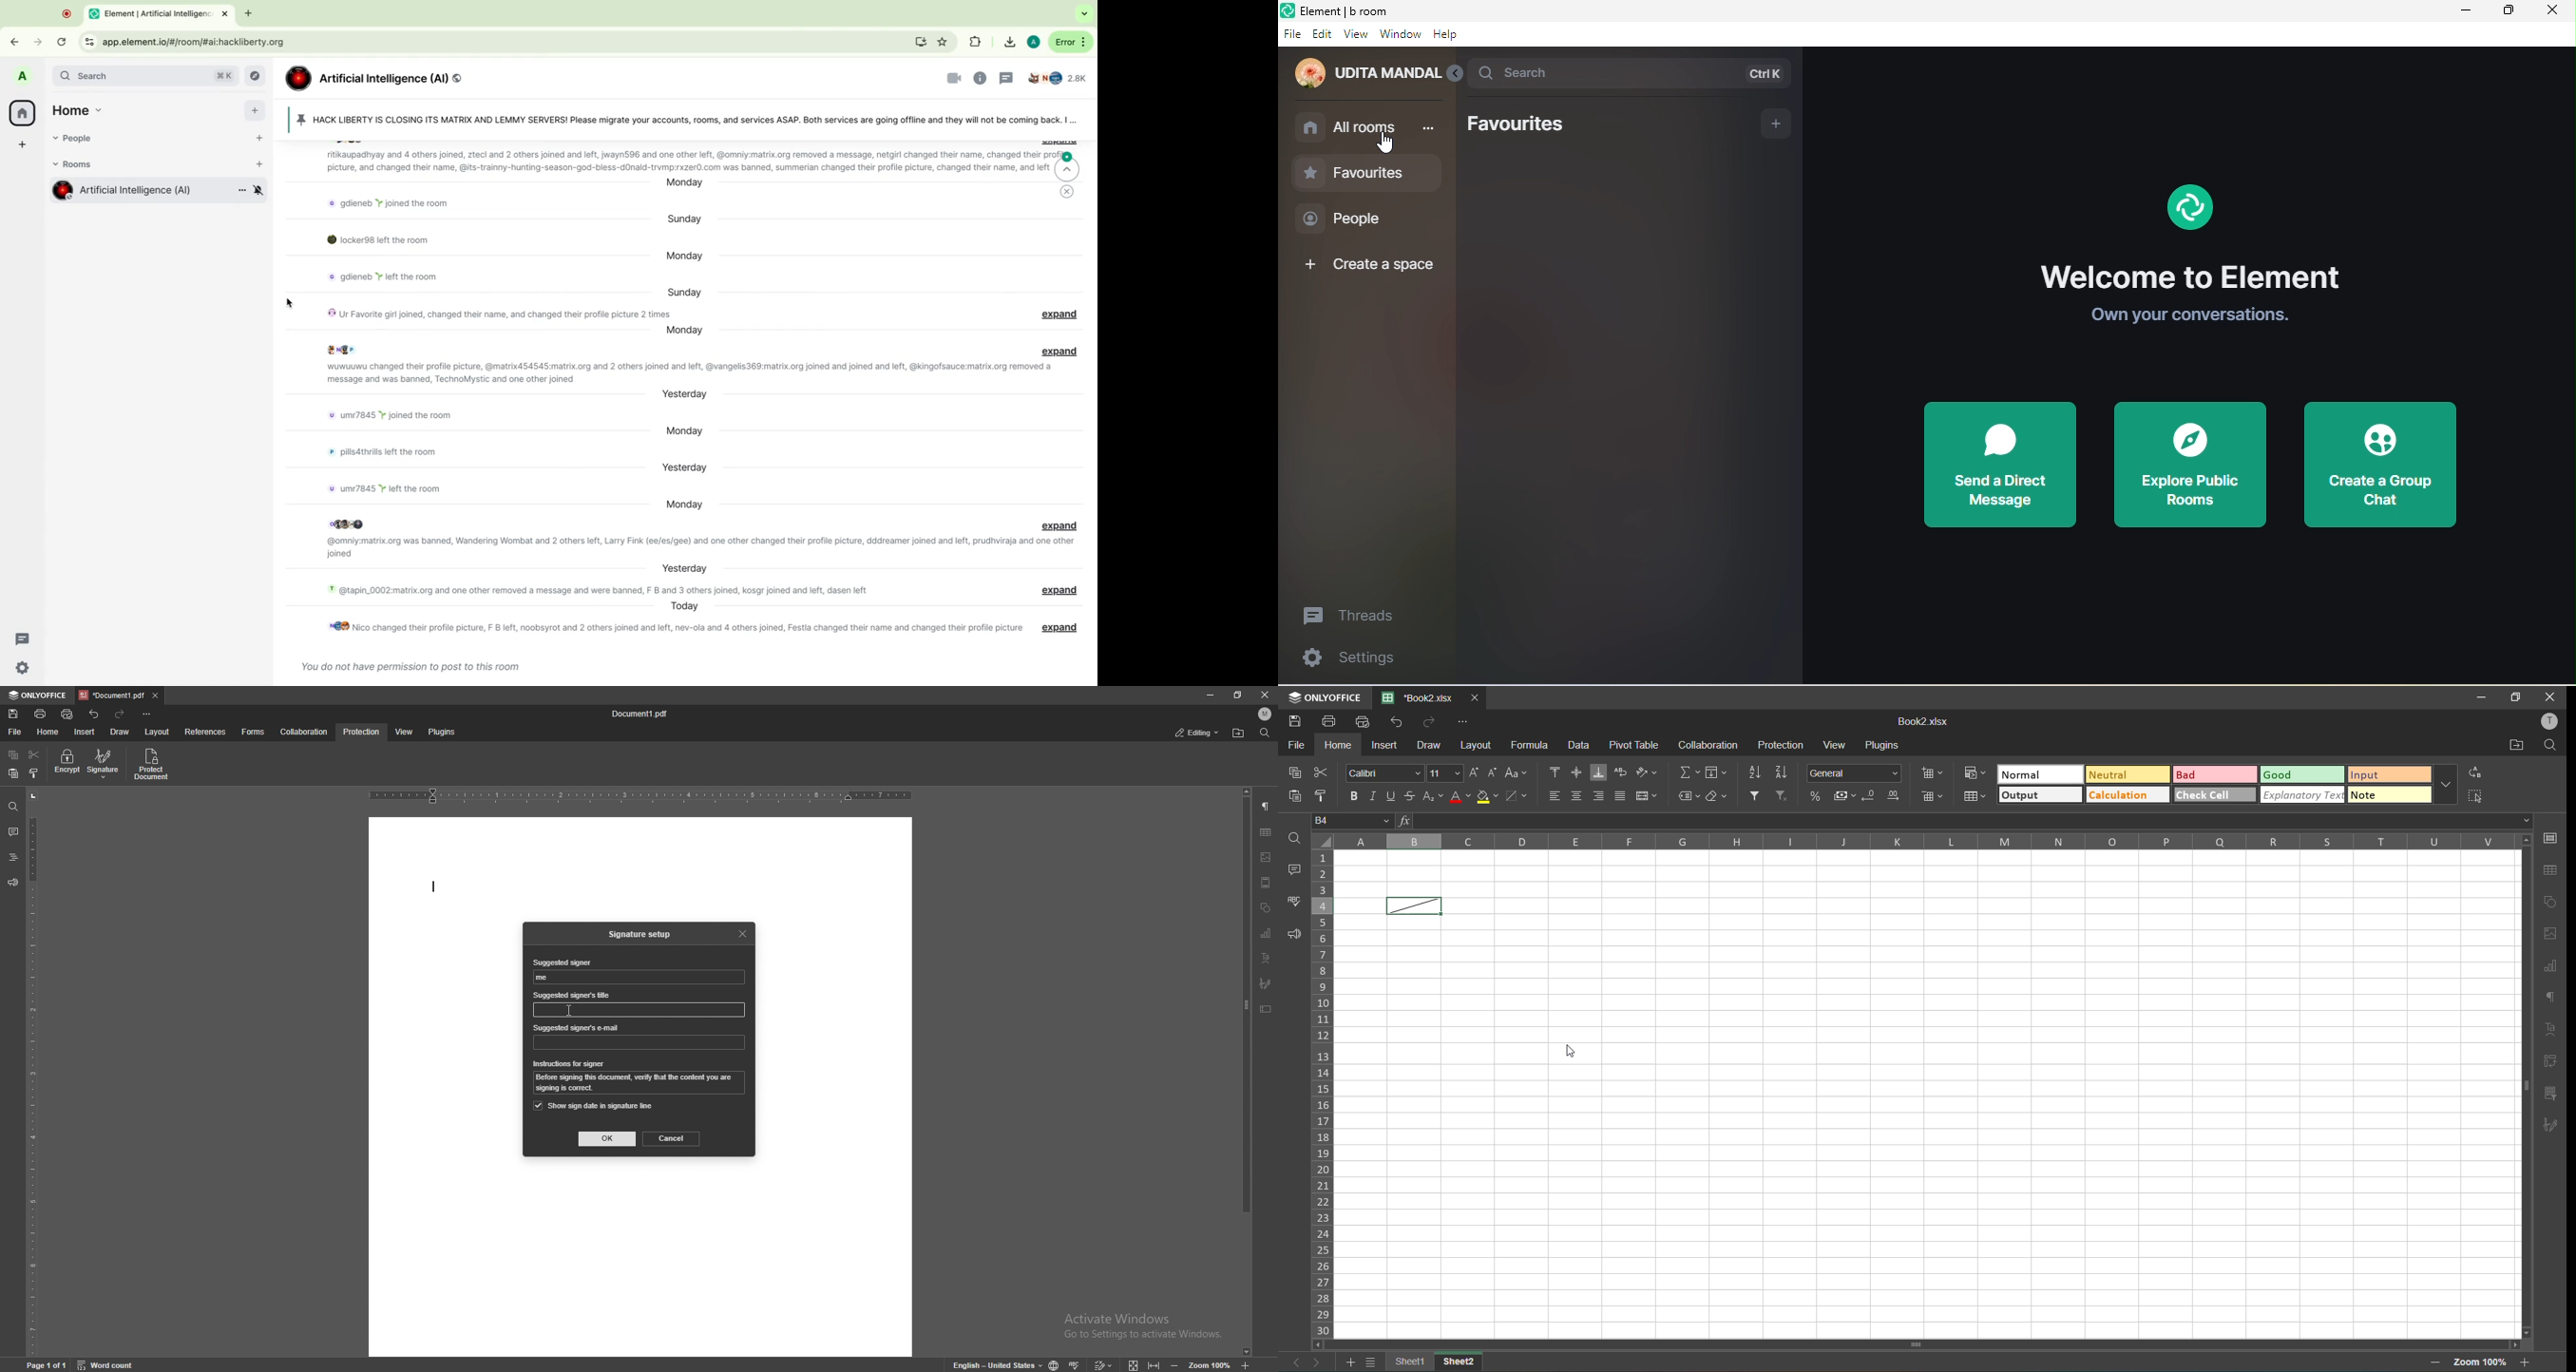 This screenshot has height=1372, width=2576. What do you see at coordinates (105, 763) in the screenshot?
I see `signature` at bounding box center [105, 763].